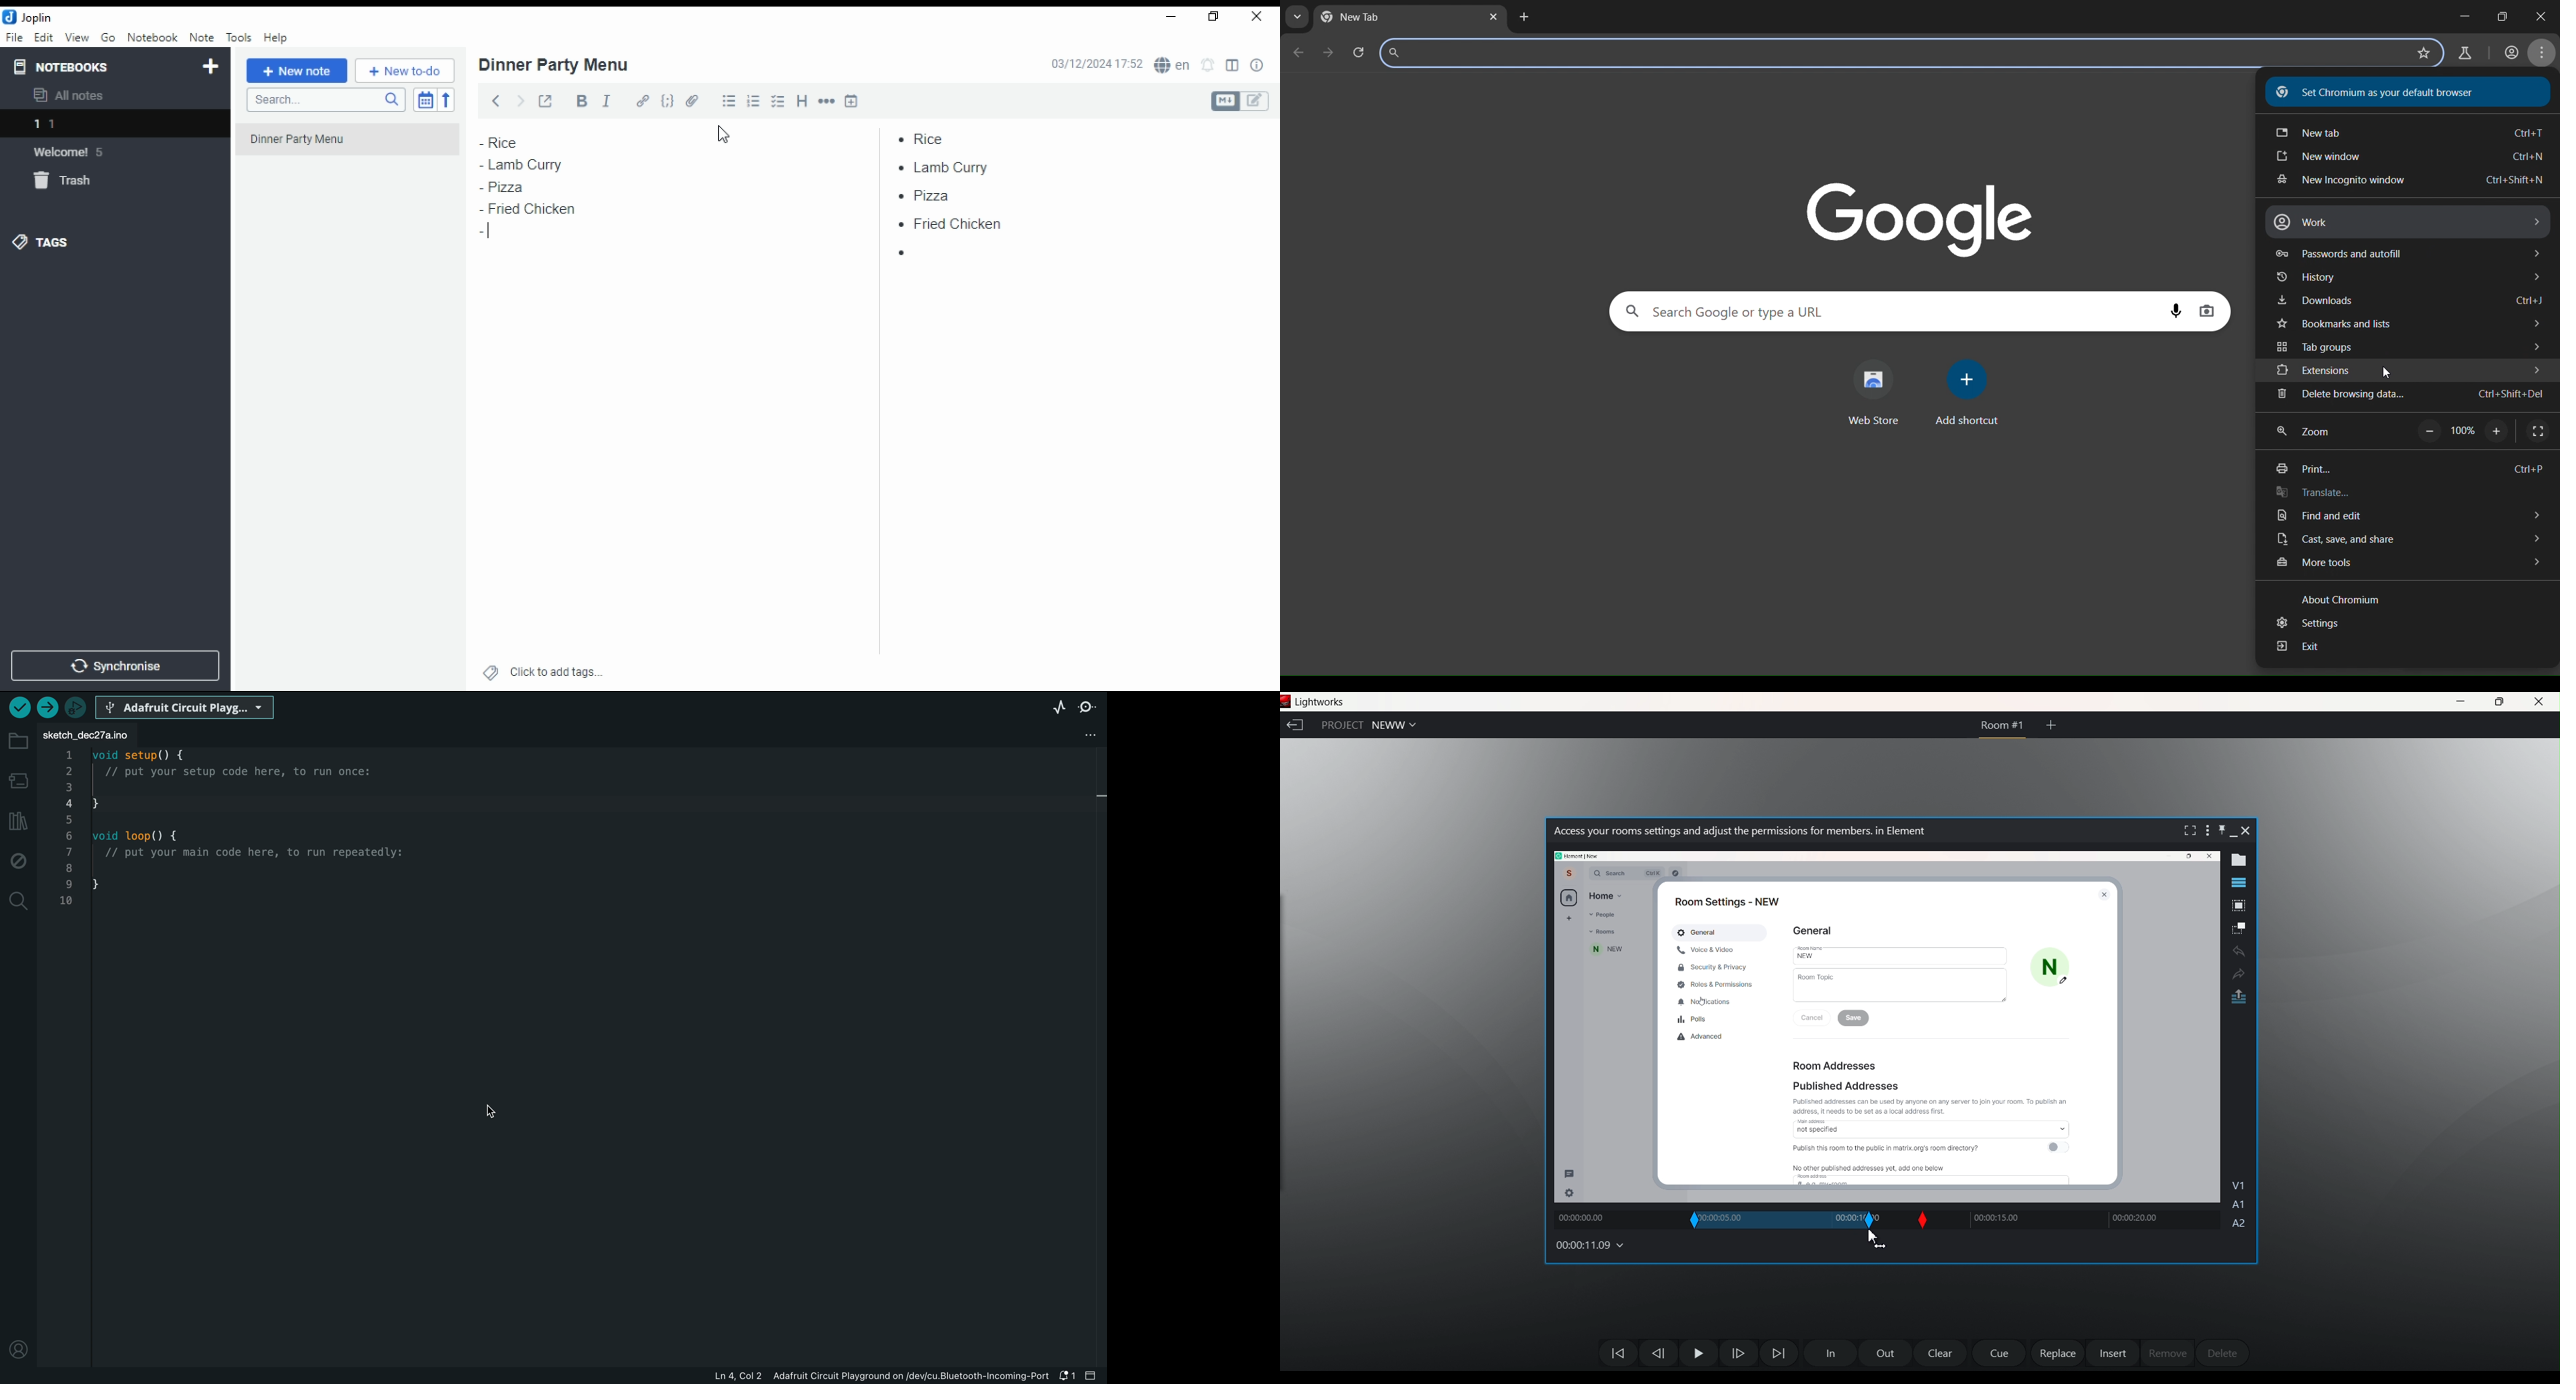 The height and width of the screenshot is (1400, 2576). What do you see at coordinates (1569, 1192) in the screenshot?
I see `setting` at bounding box center [1569, 1192].